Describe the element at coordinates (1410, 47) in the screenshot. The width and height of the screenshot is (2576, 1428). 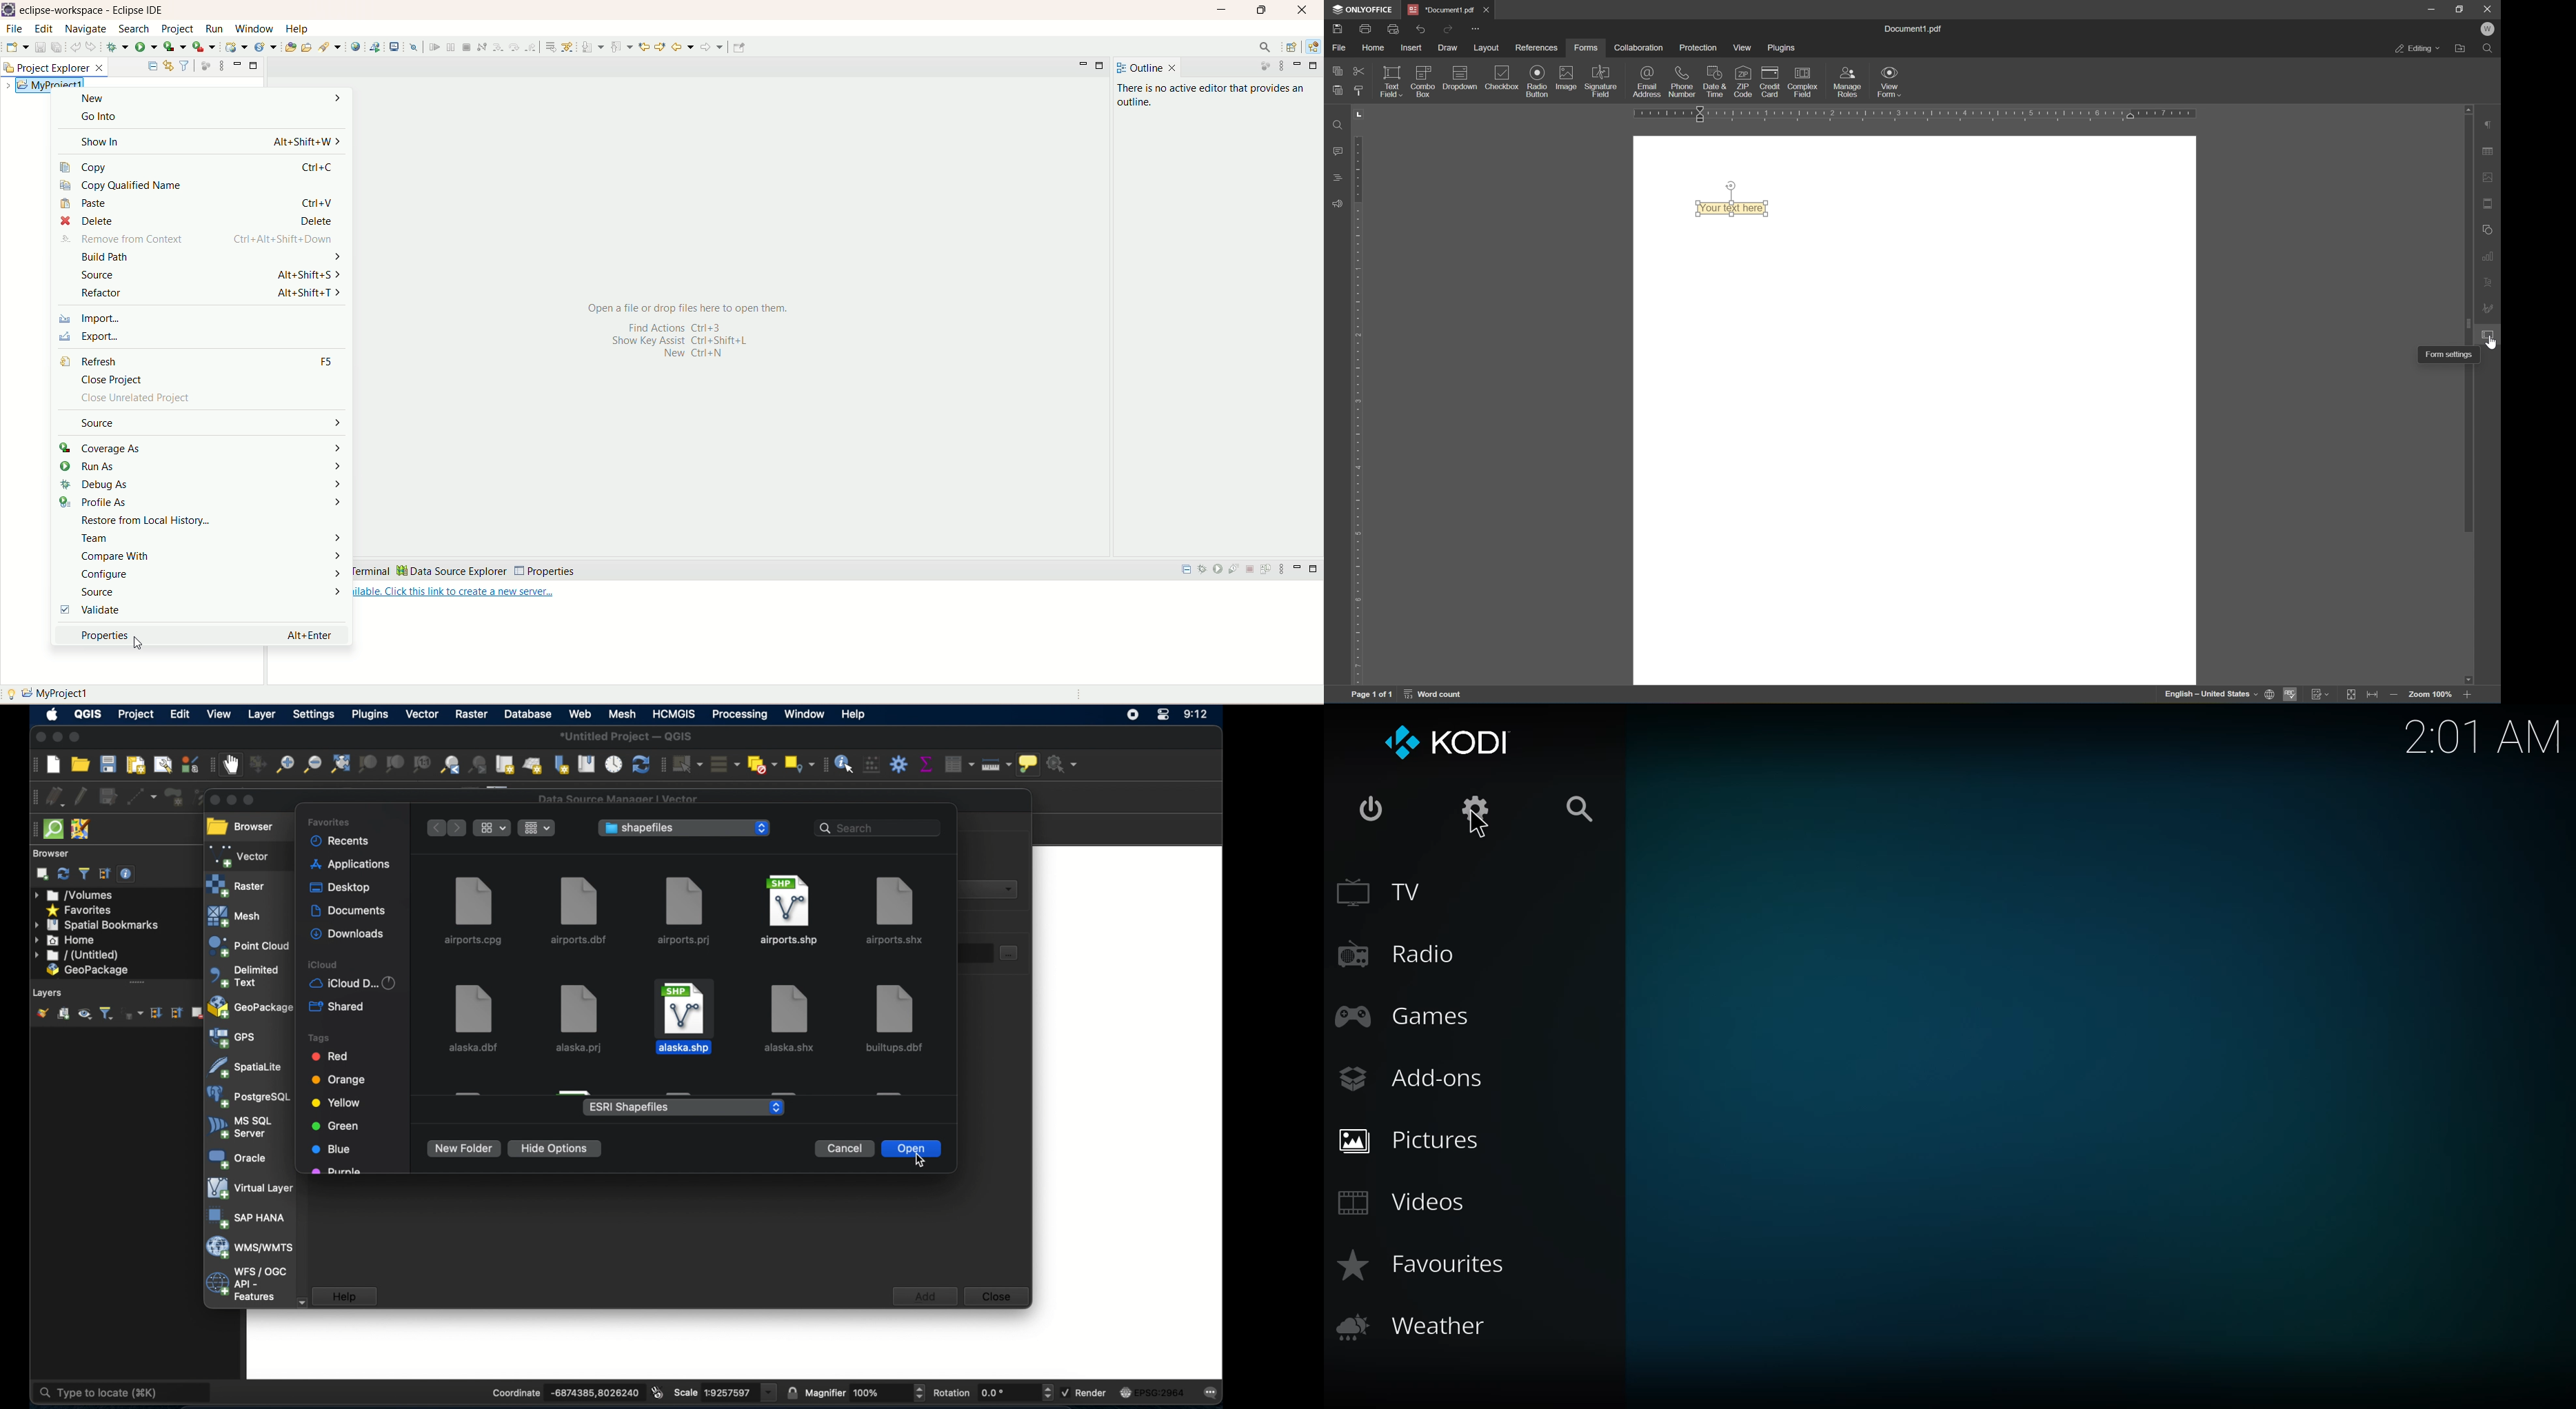
I see `insert` at that location.